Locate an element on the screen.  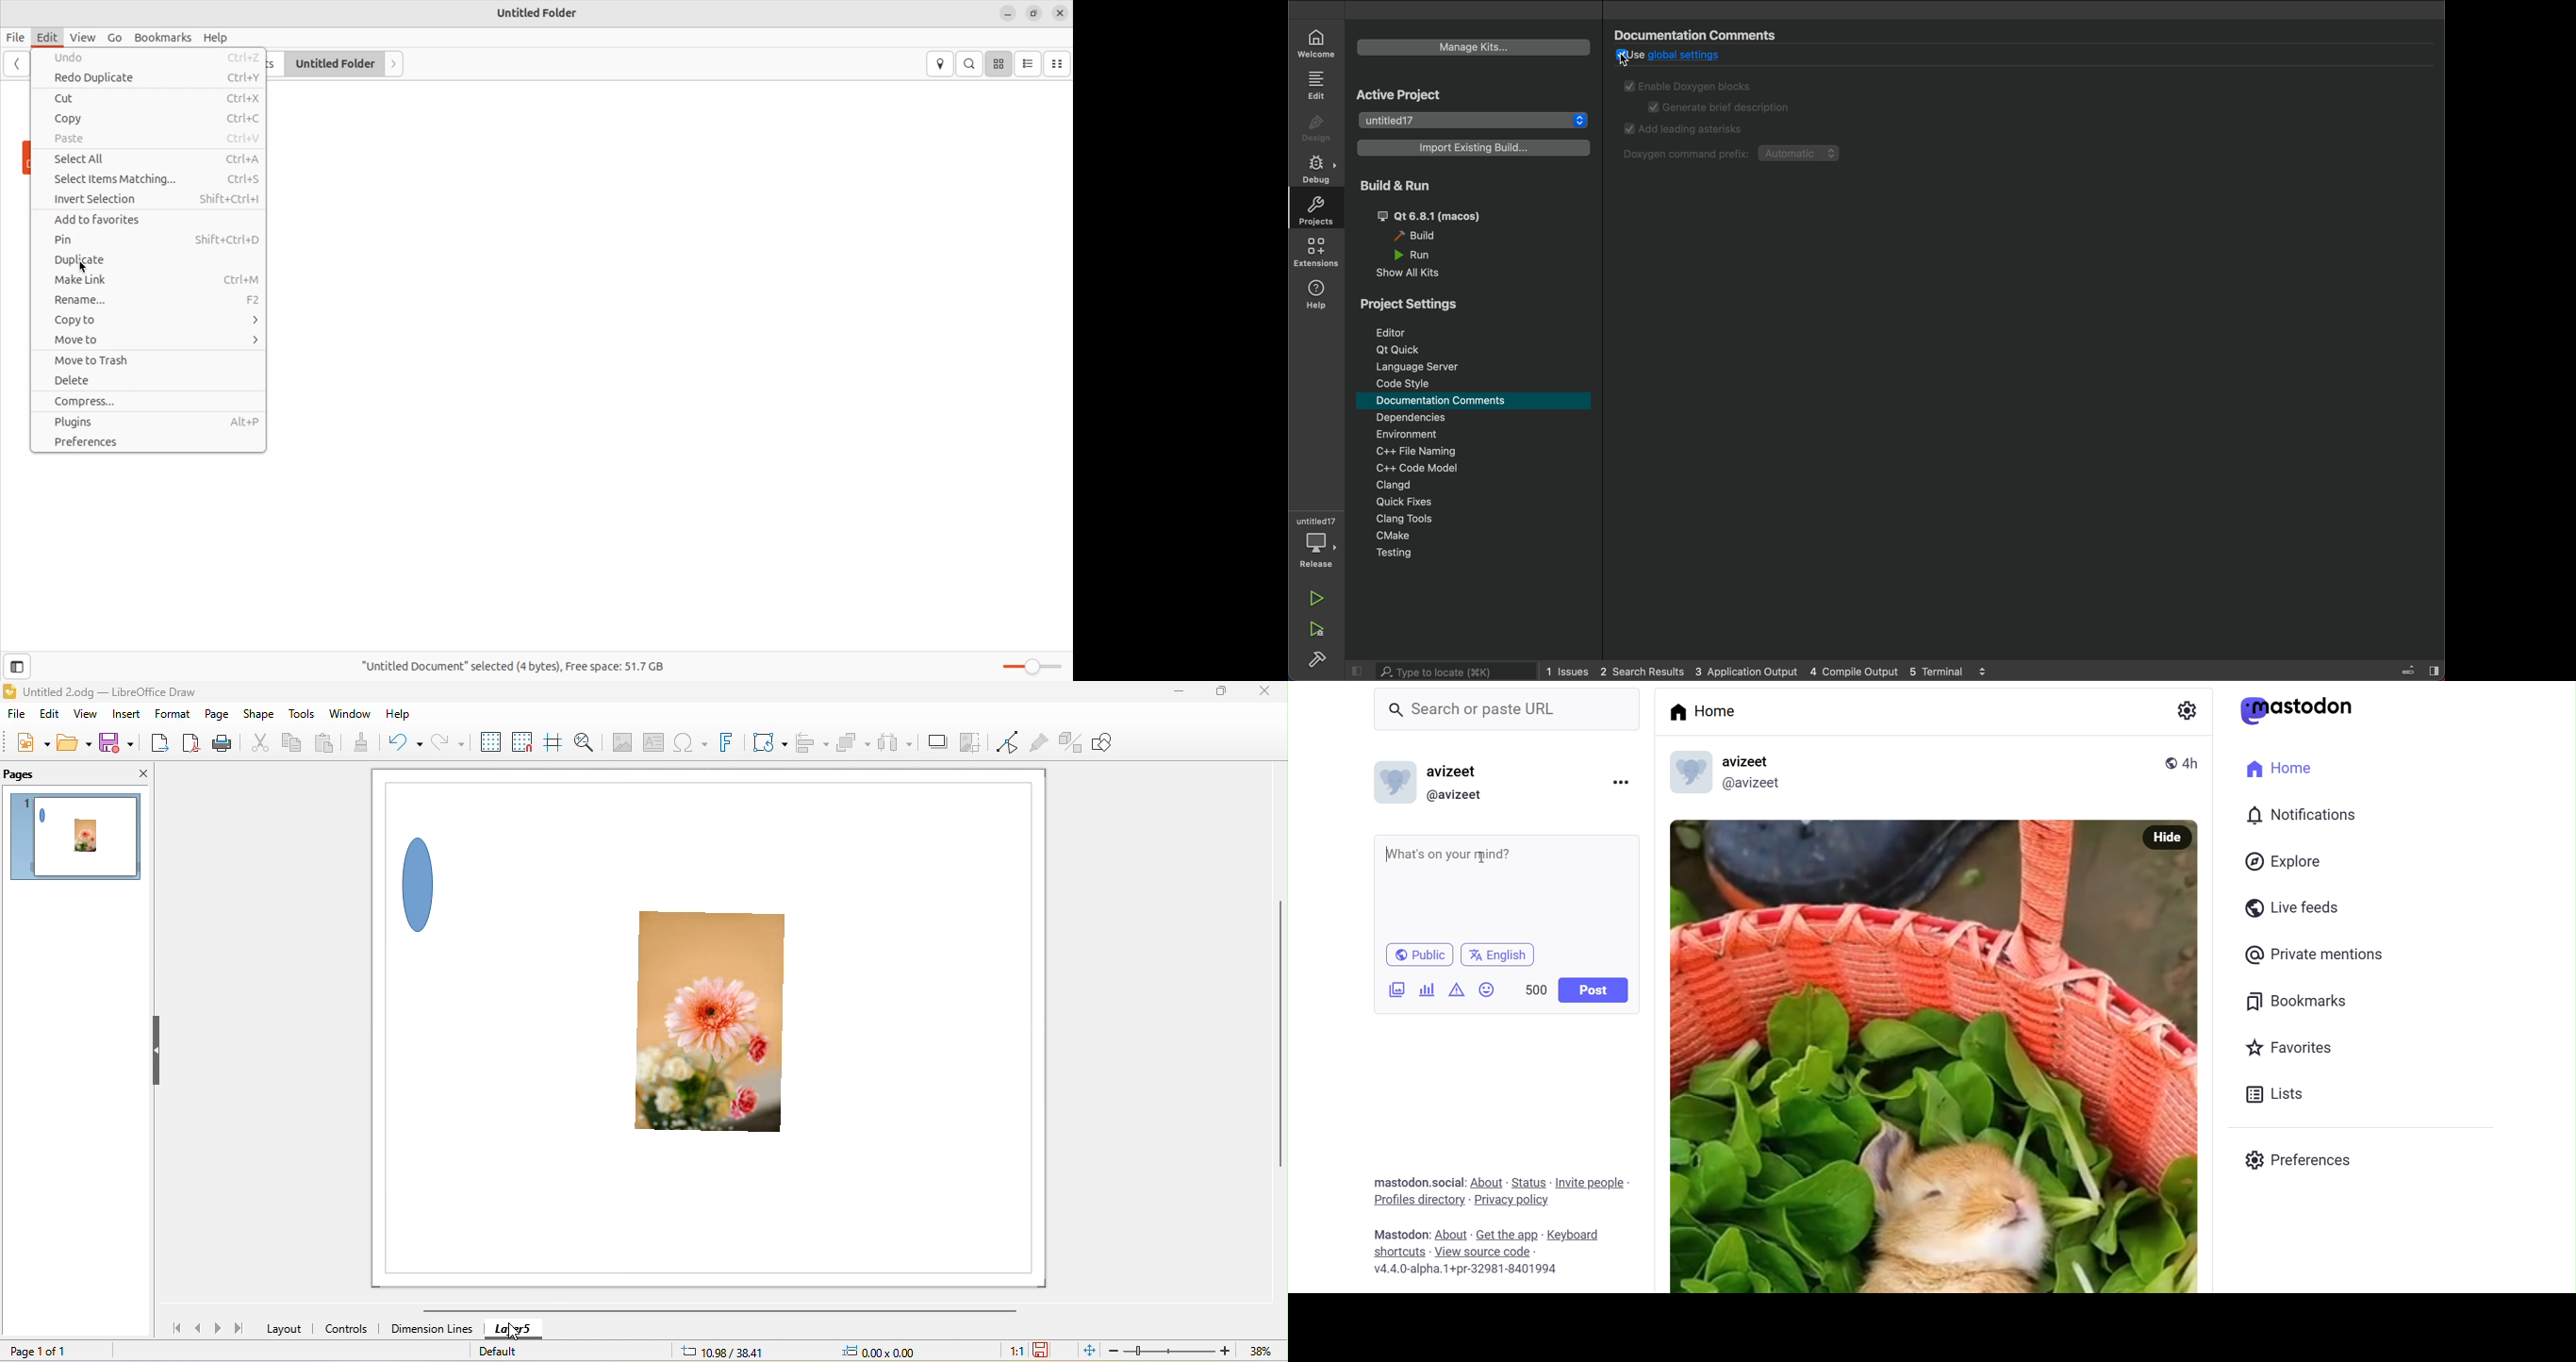
show all kits is located at coordinates (1415, 274).